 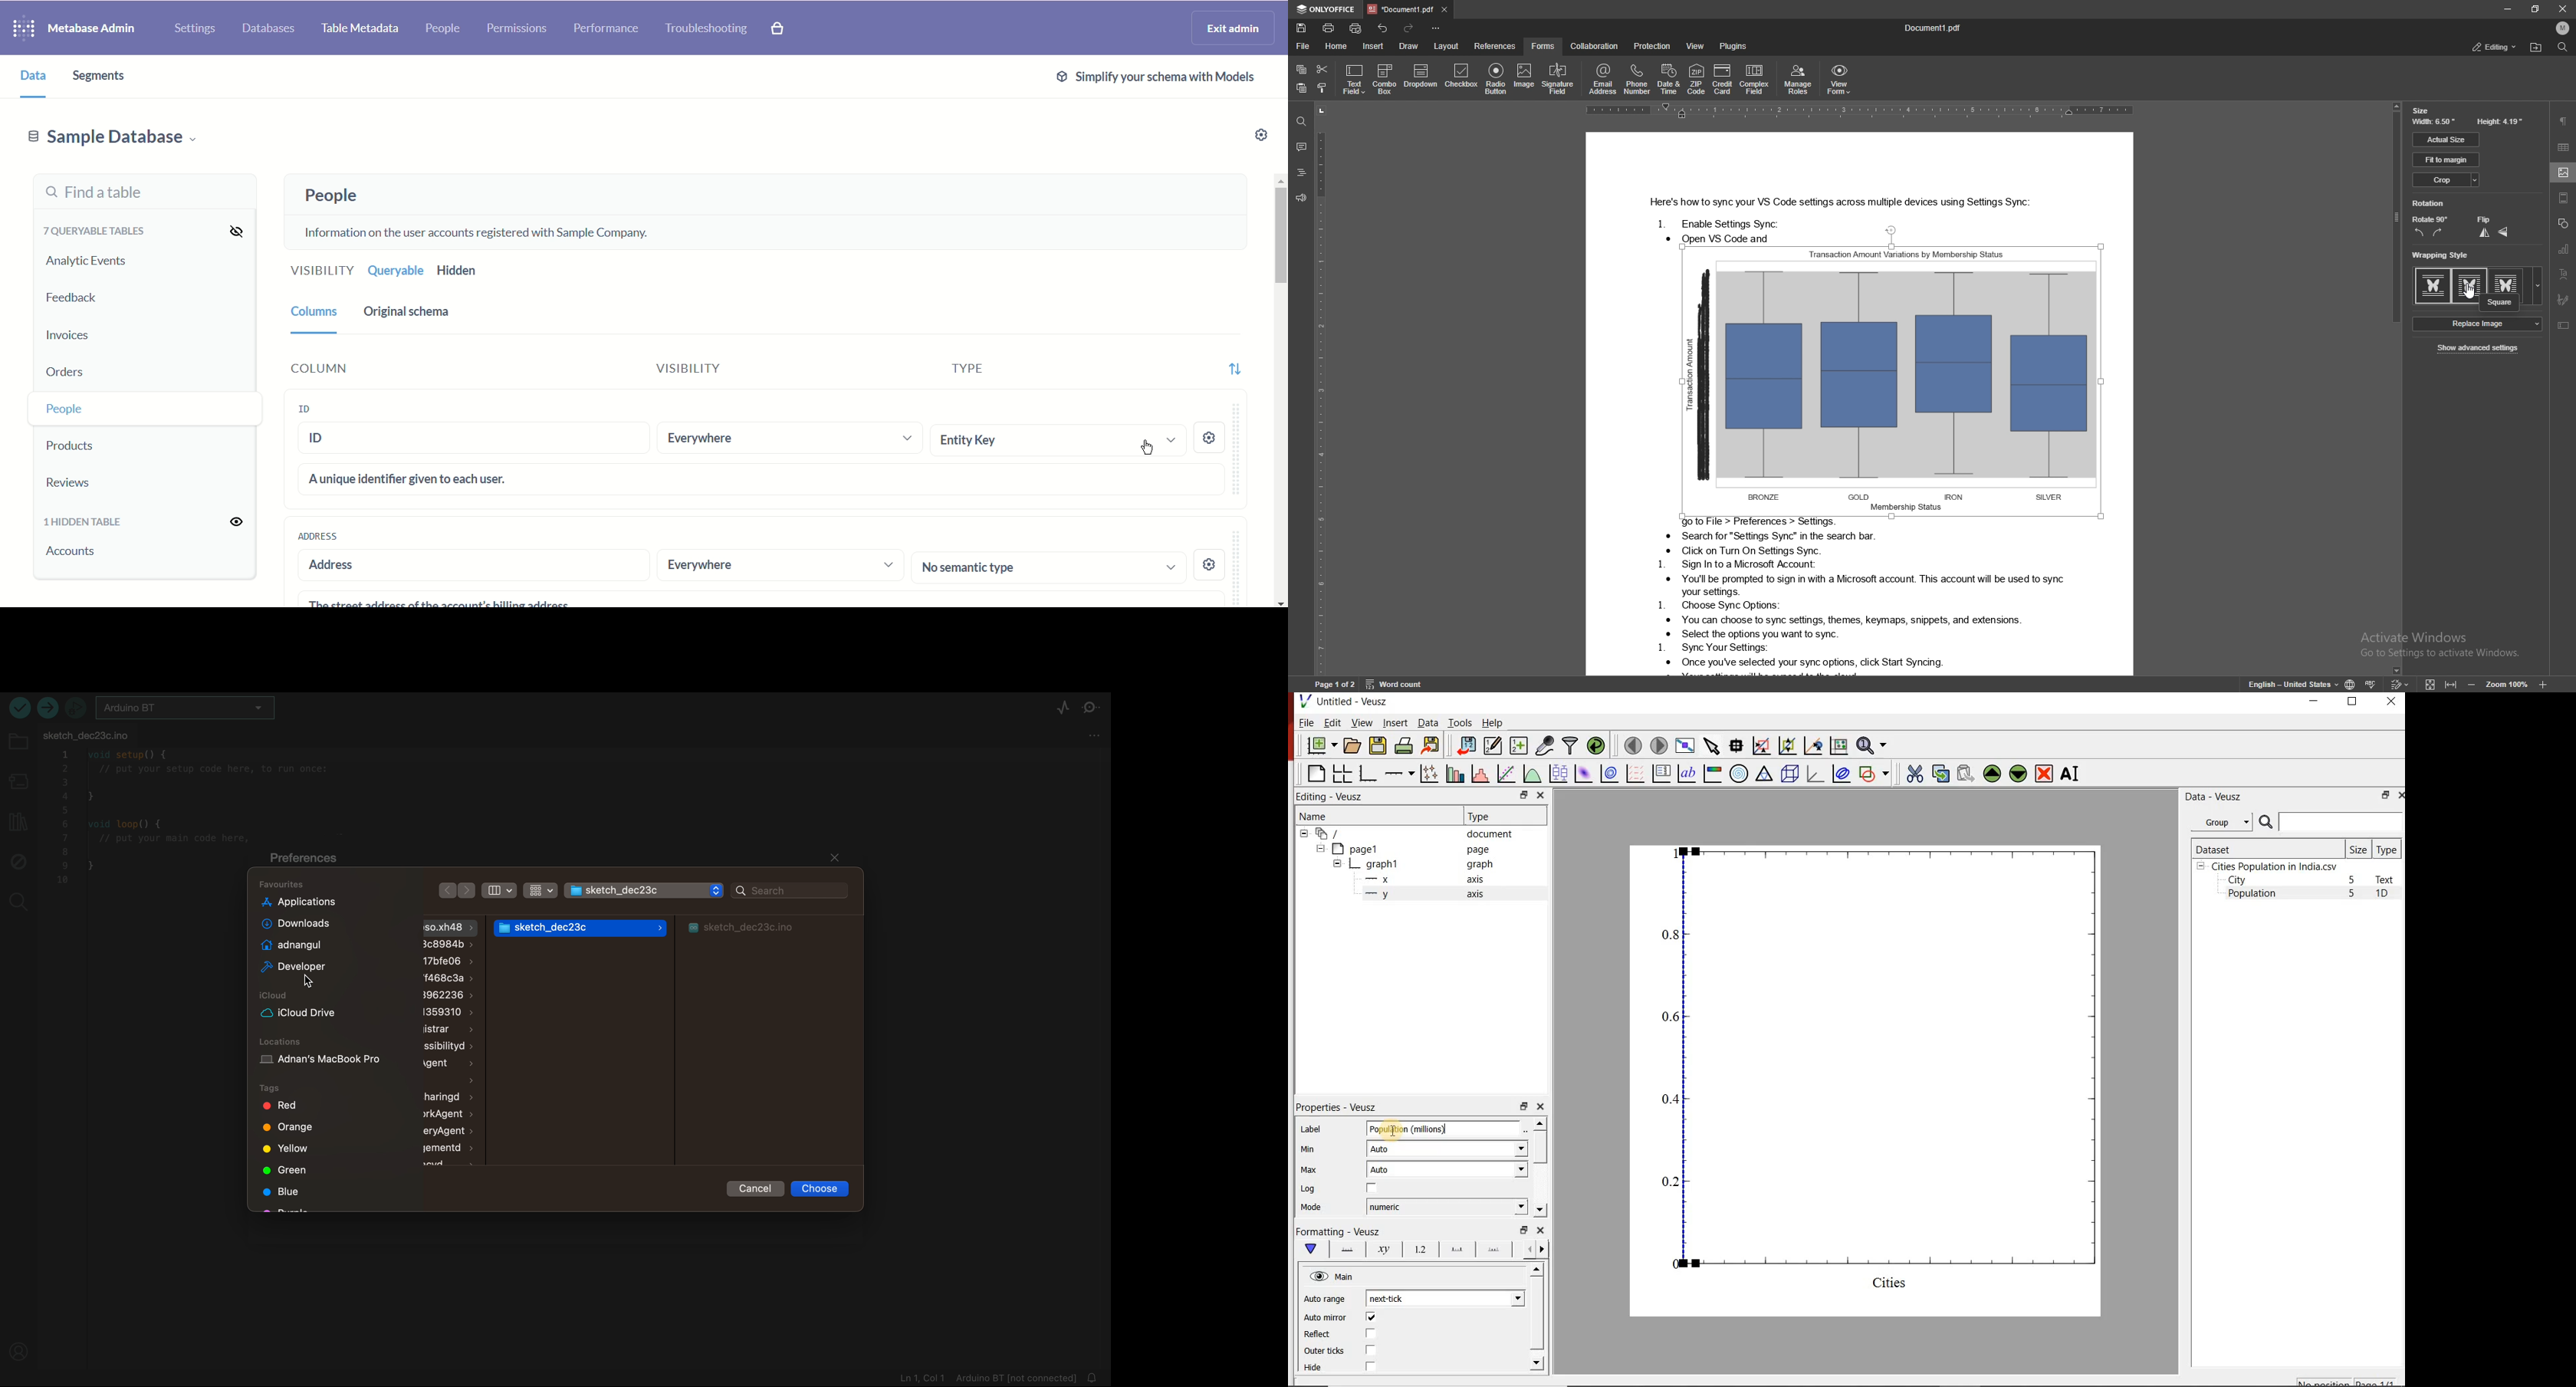 I want to click on credit card, so click(x=1723, y=78).